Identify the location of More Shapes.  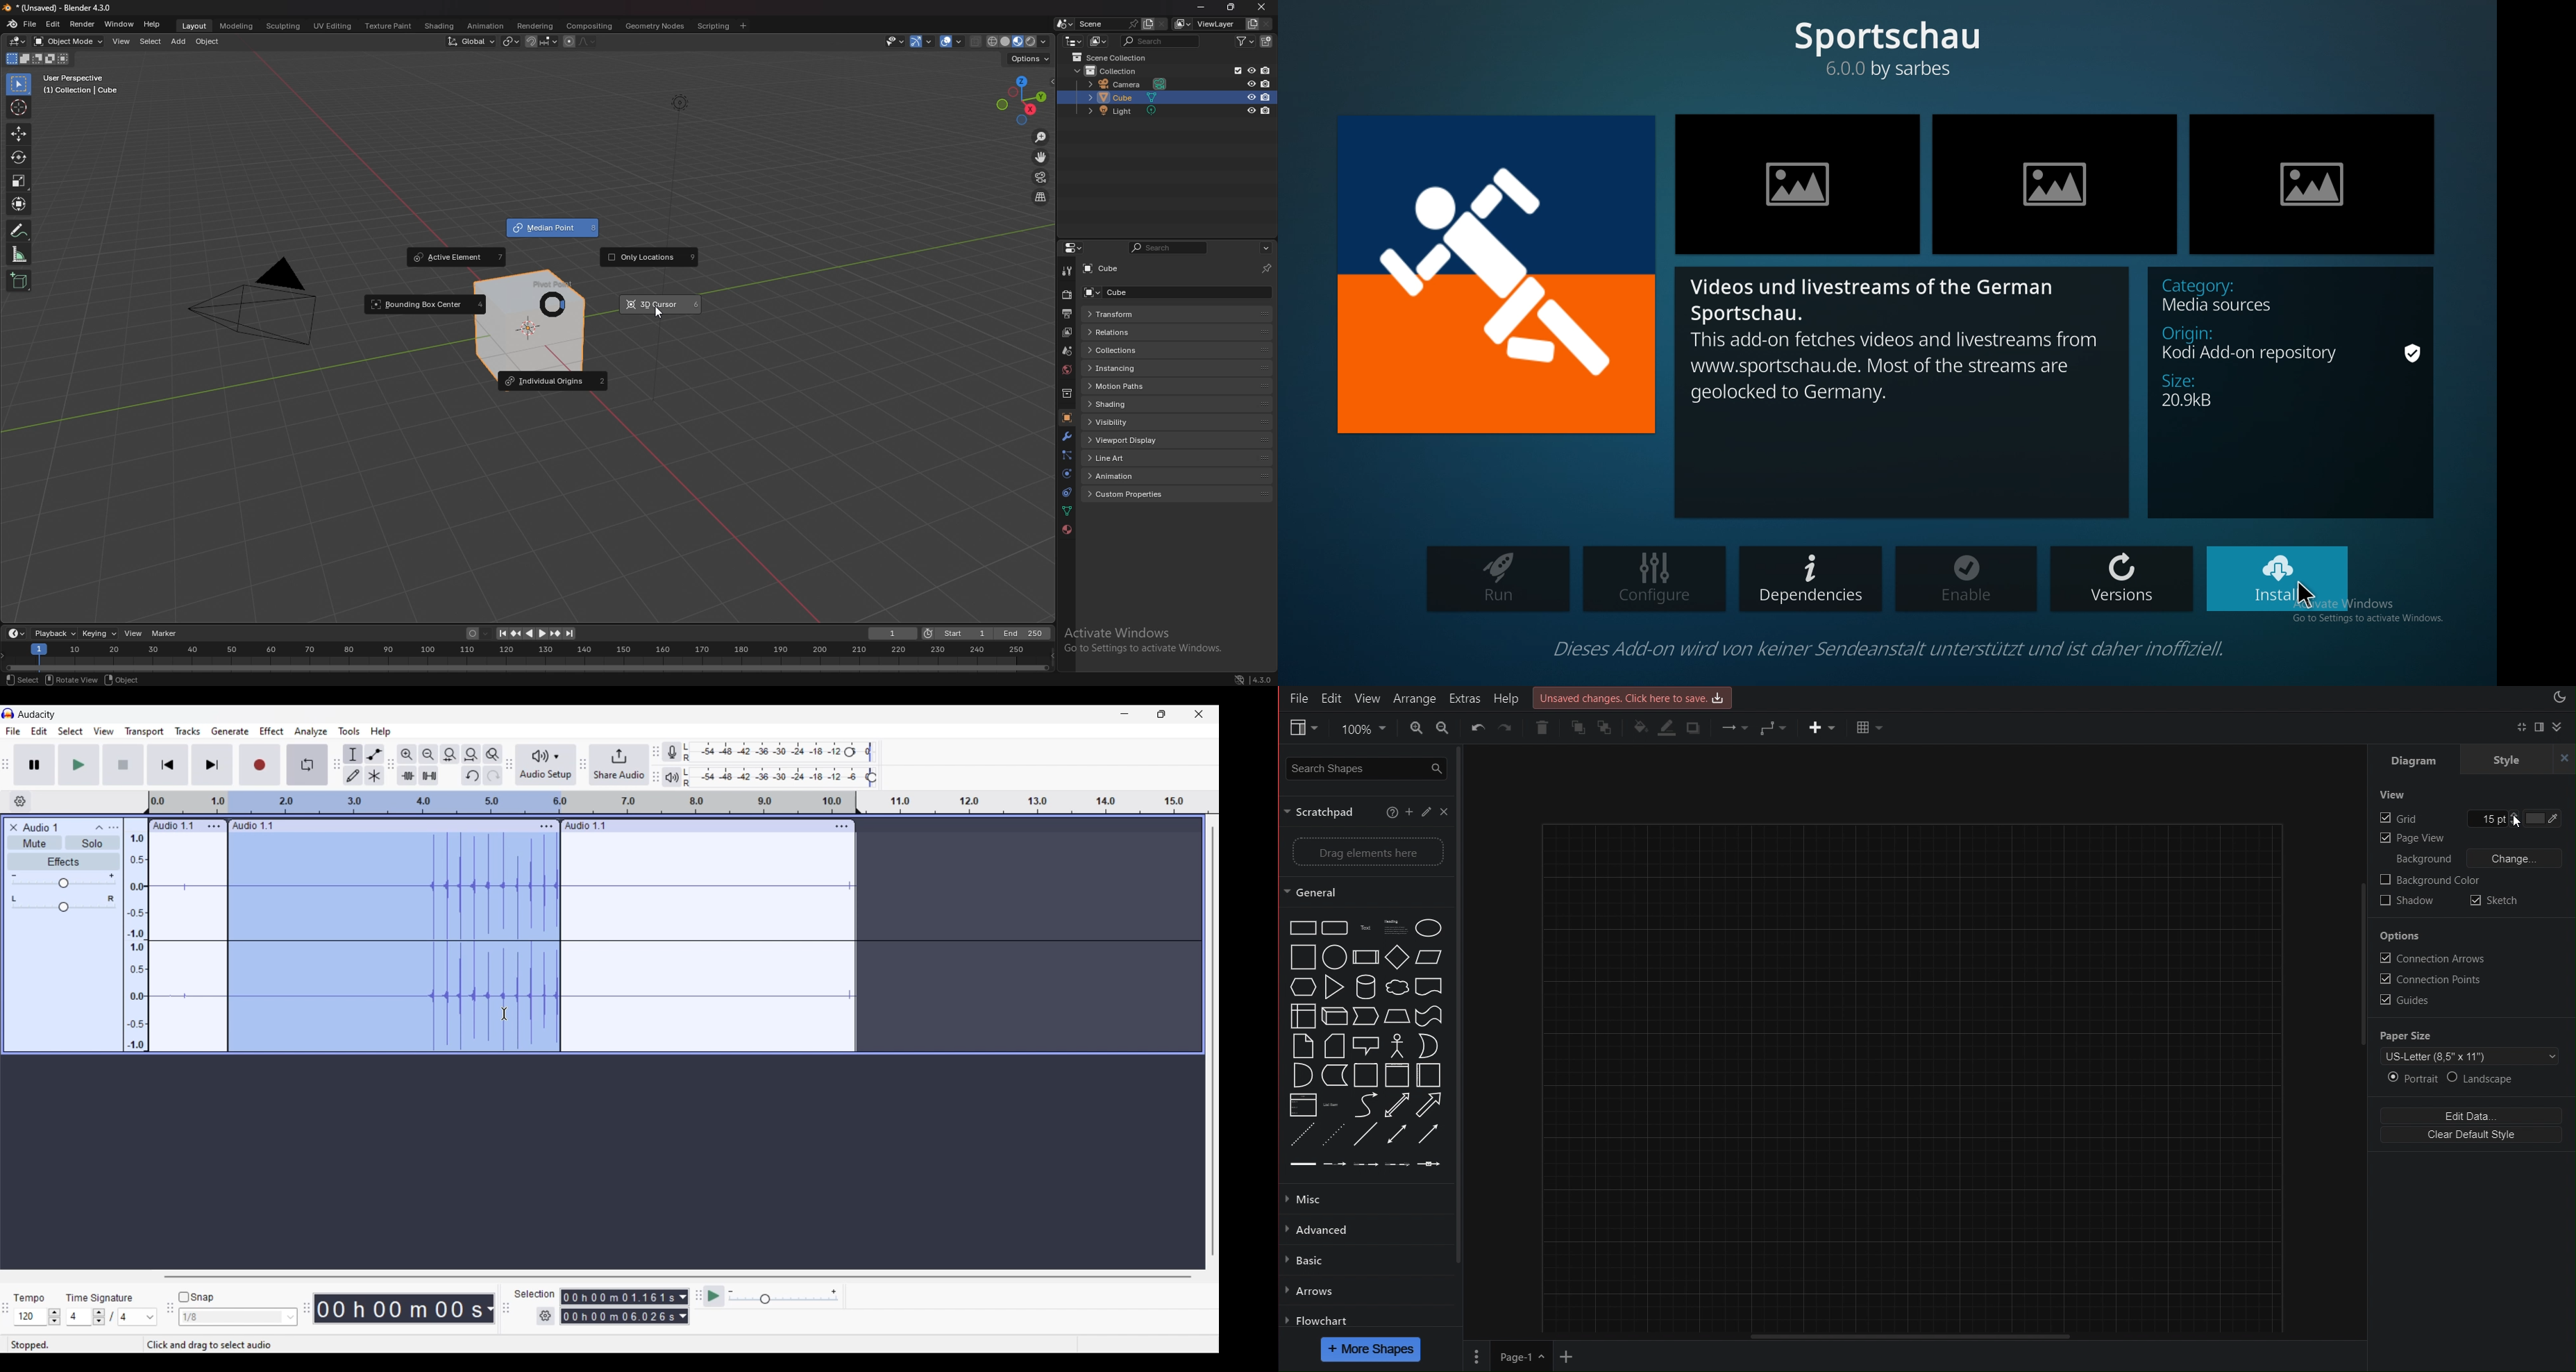
(1372, 1350).